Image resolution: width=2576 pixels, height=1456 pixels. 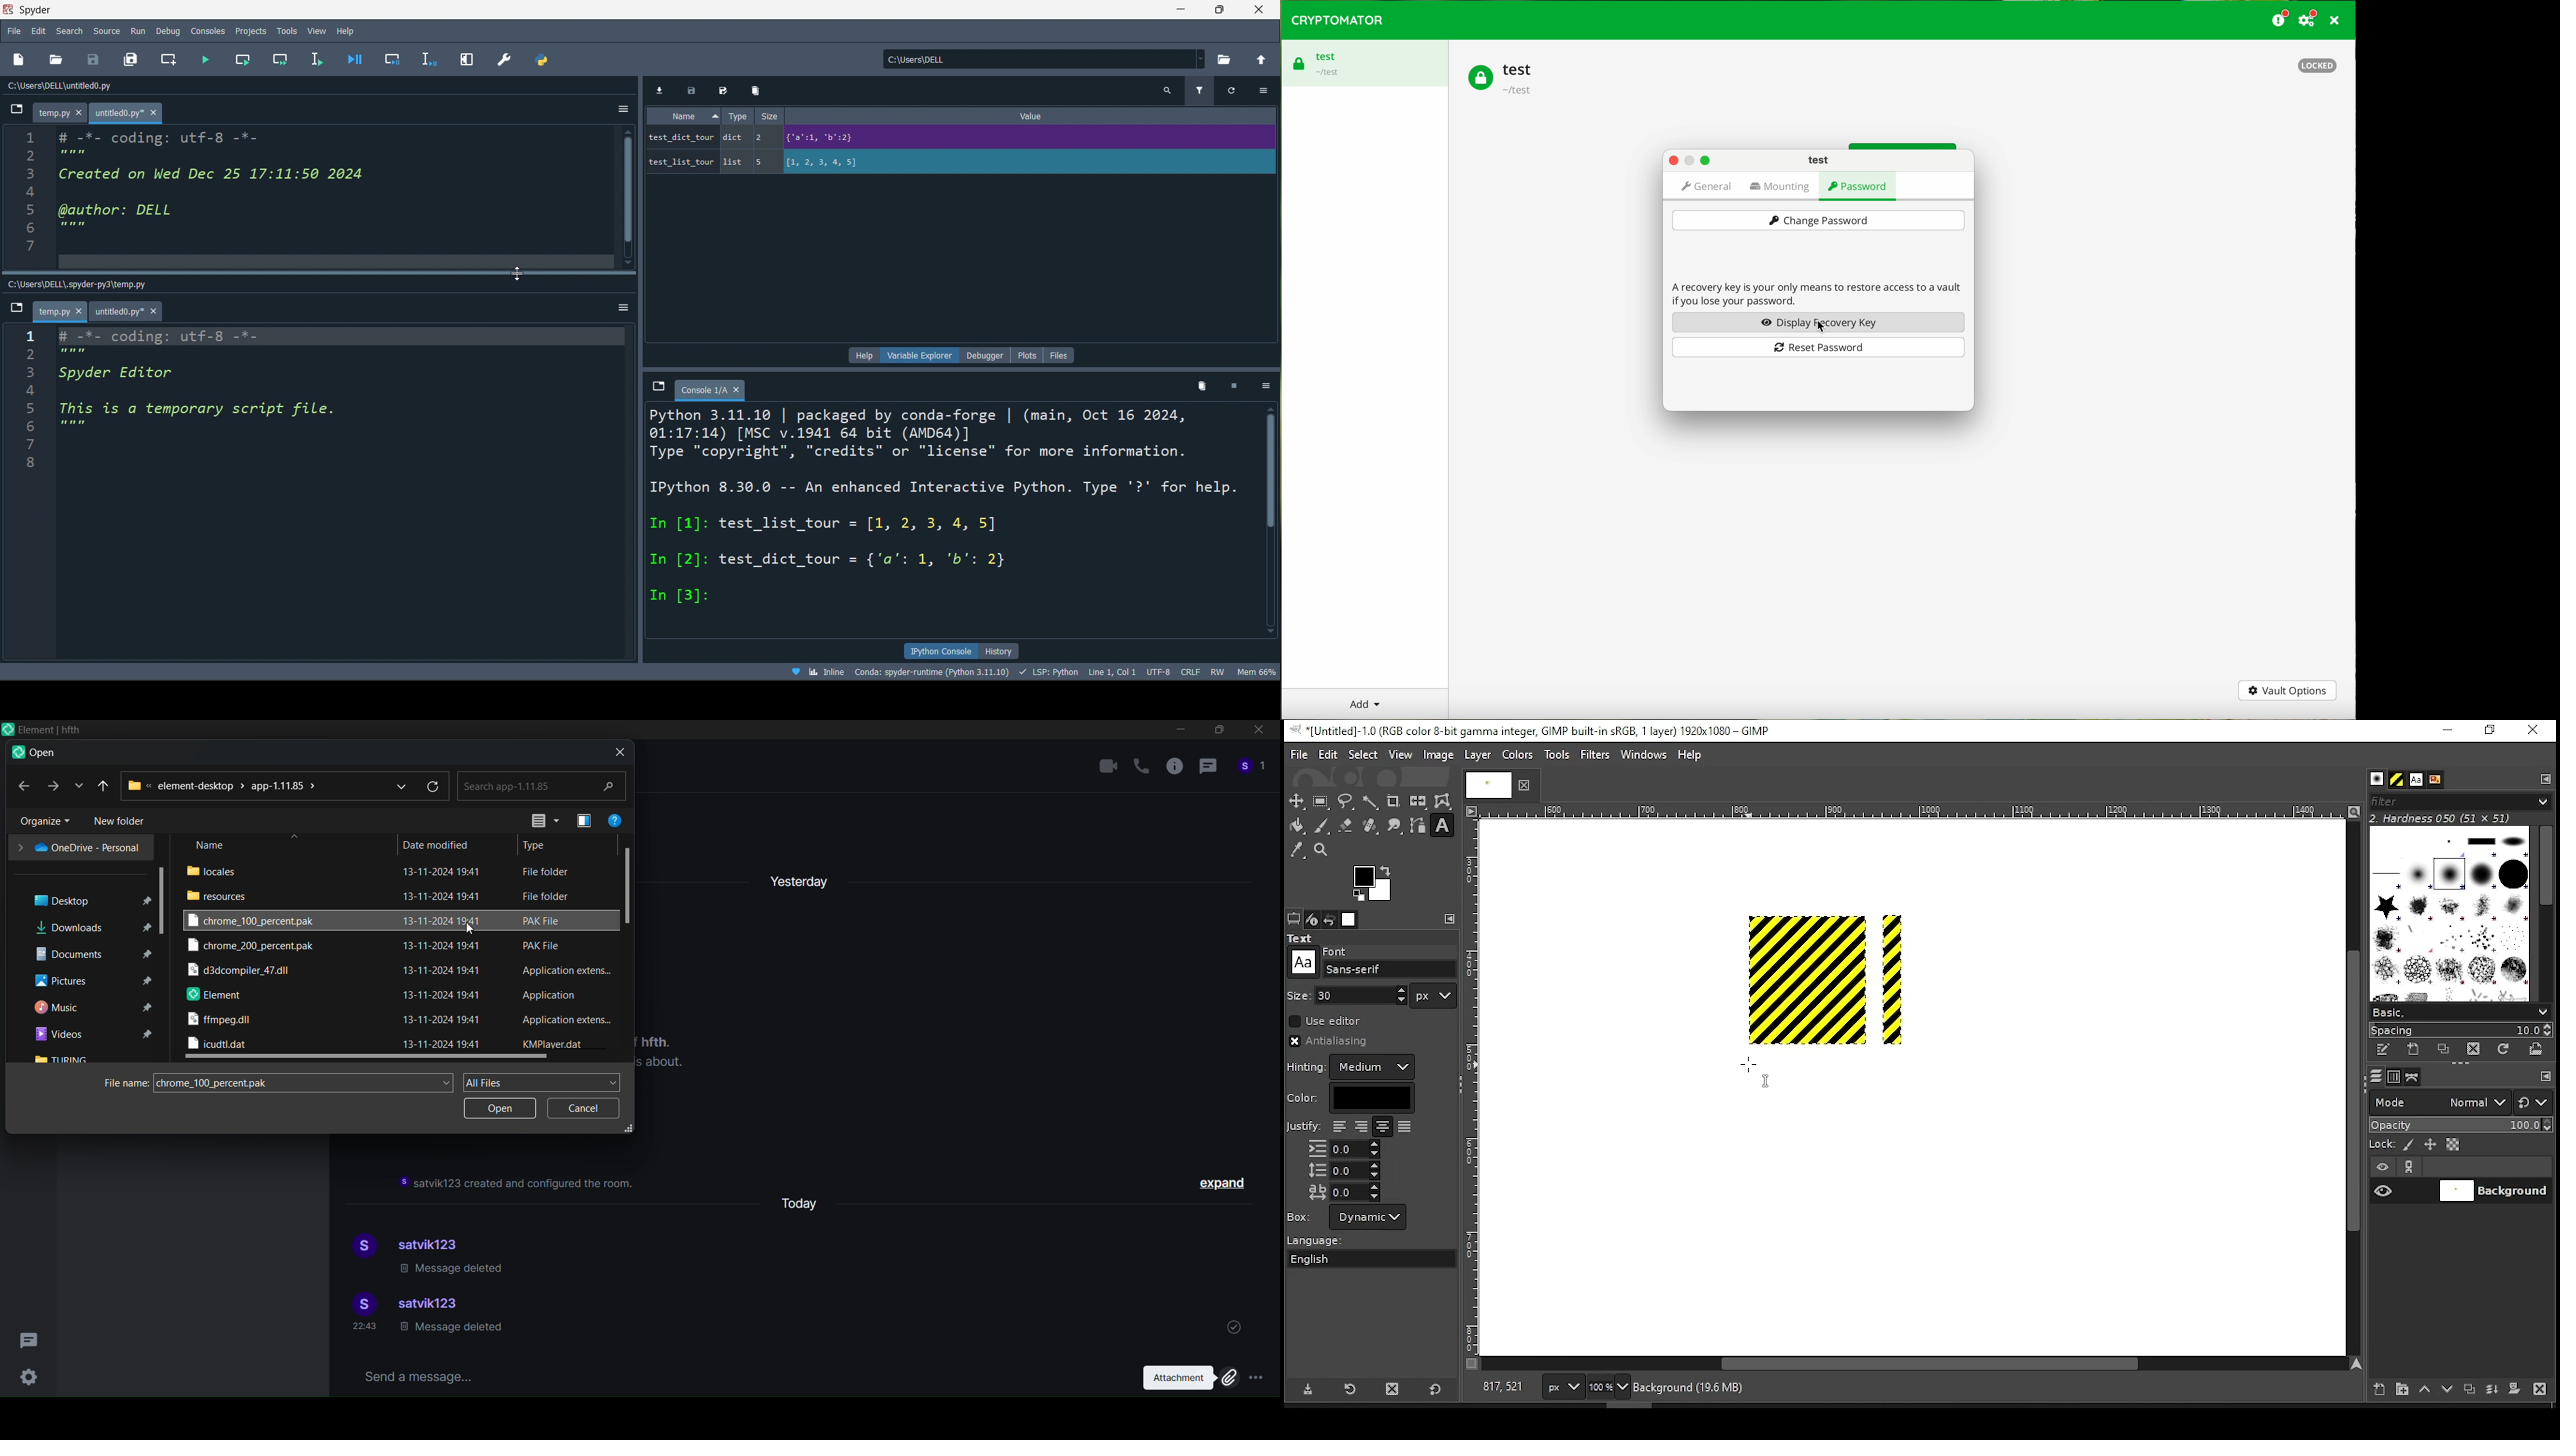 I want to click on test list tour list 5 |[1,2,3, 4, 5), so click(x=783, y=161).